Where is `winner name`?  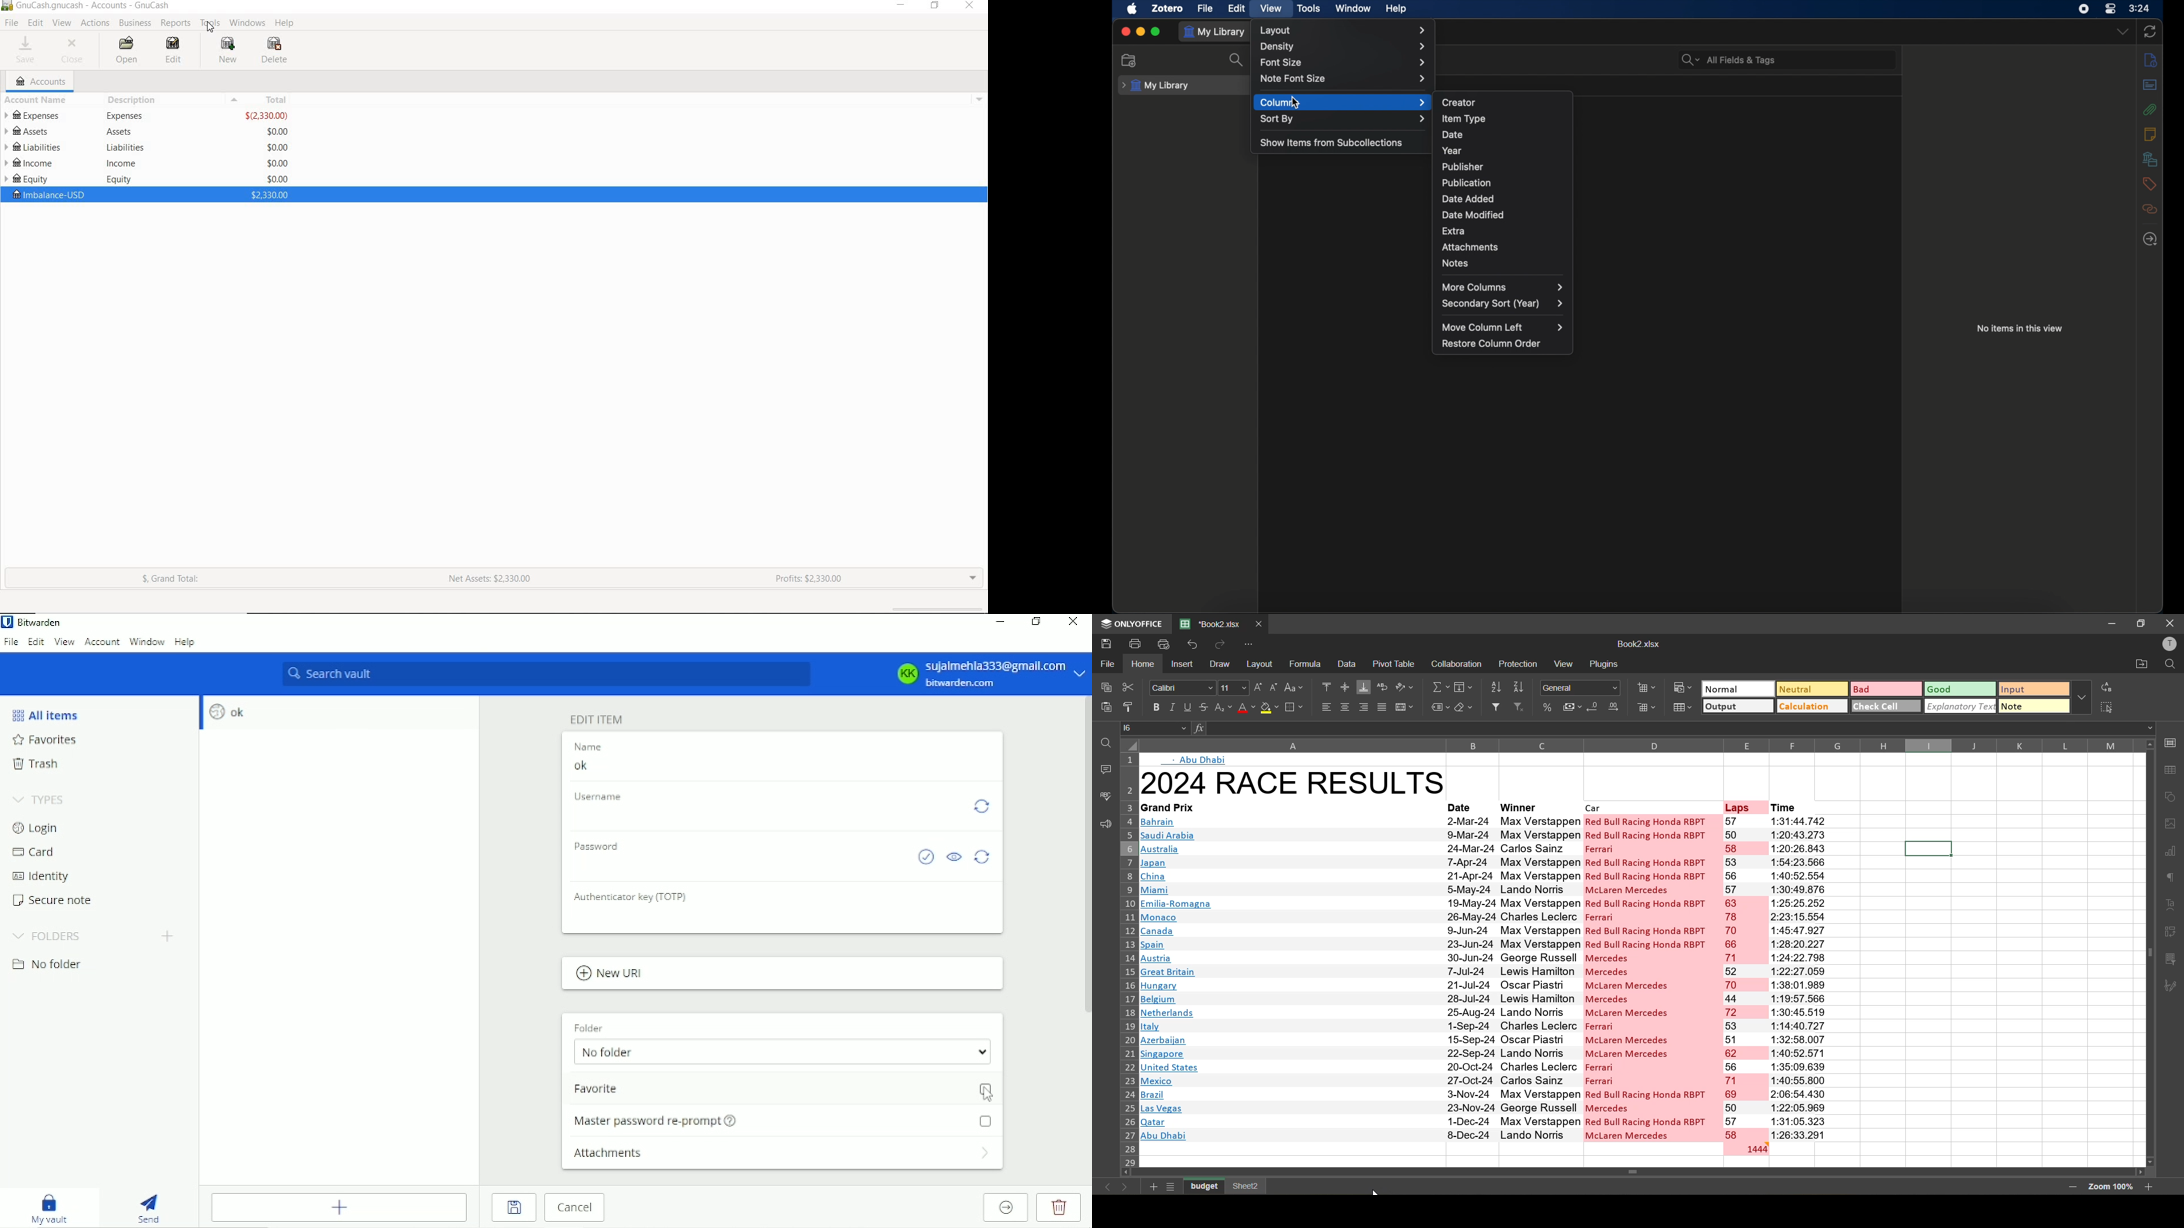 winner name is located at coordinates (1541, 976).